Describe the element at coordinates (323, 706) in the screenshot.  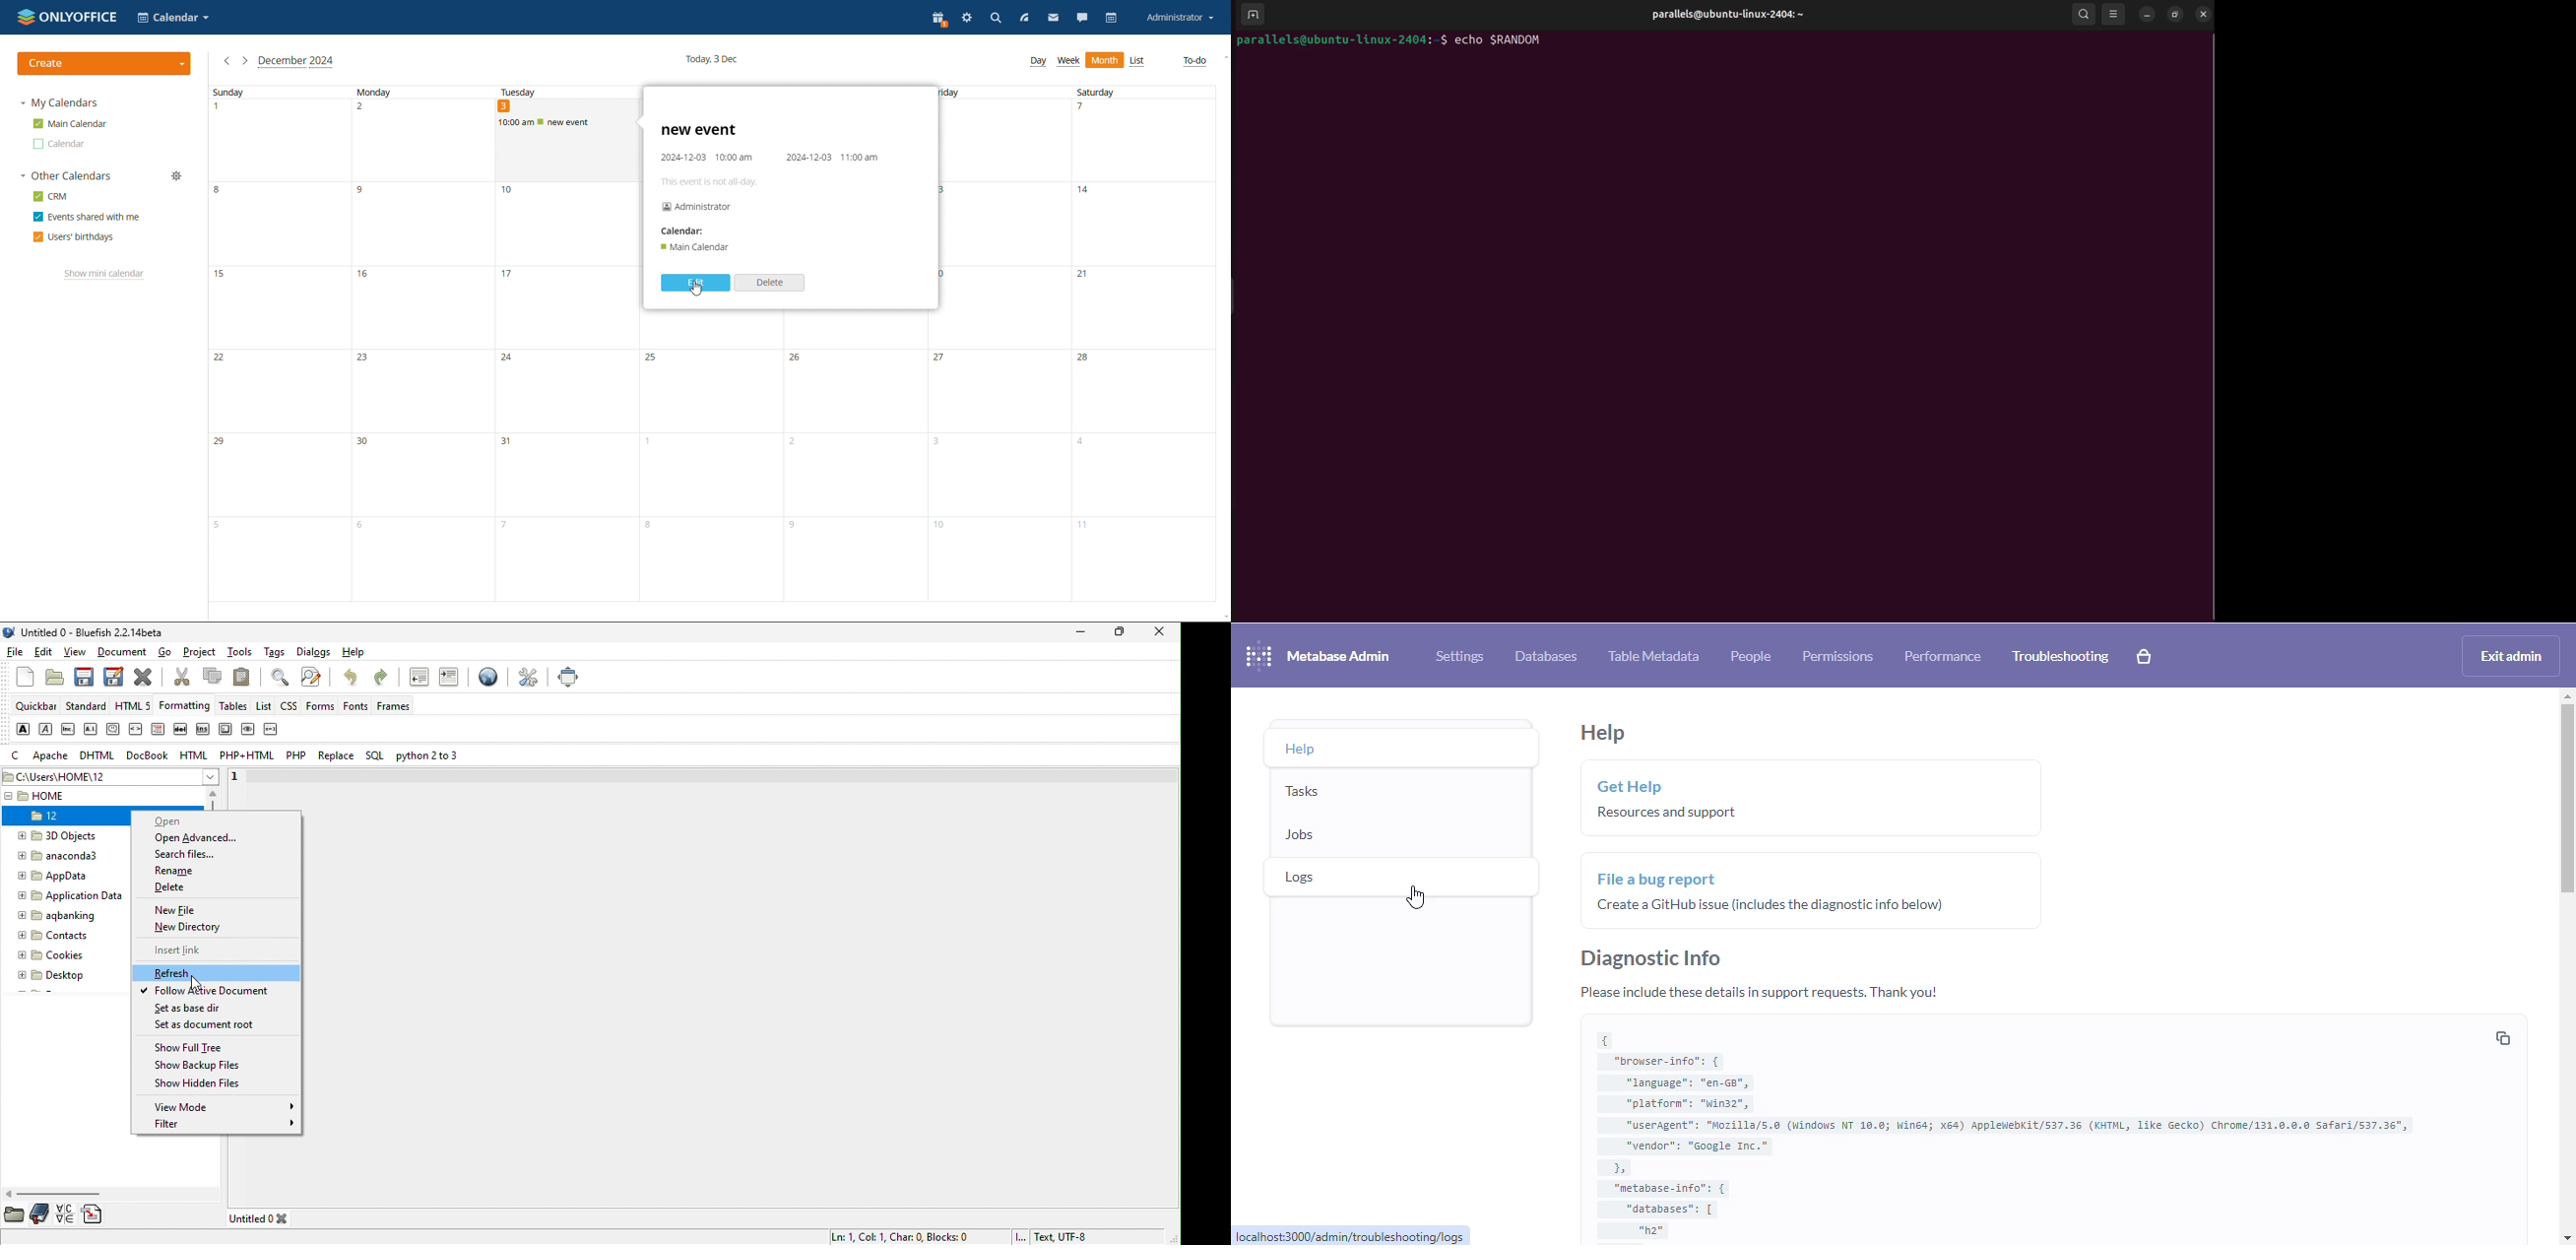
I see `forms` at that location.